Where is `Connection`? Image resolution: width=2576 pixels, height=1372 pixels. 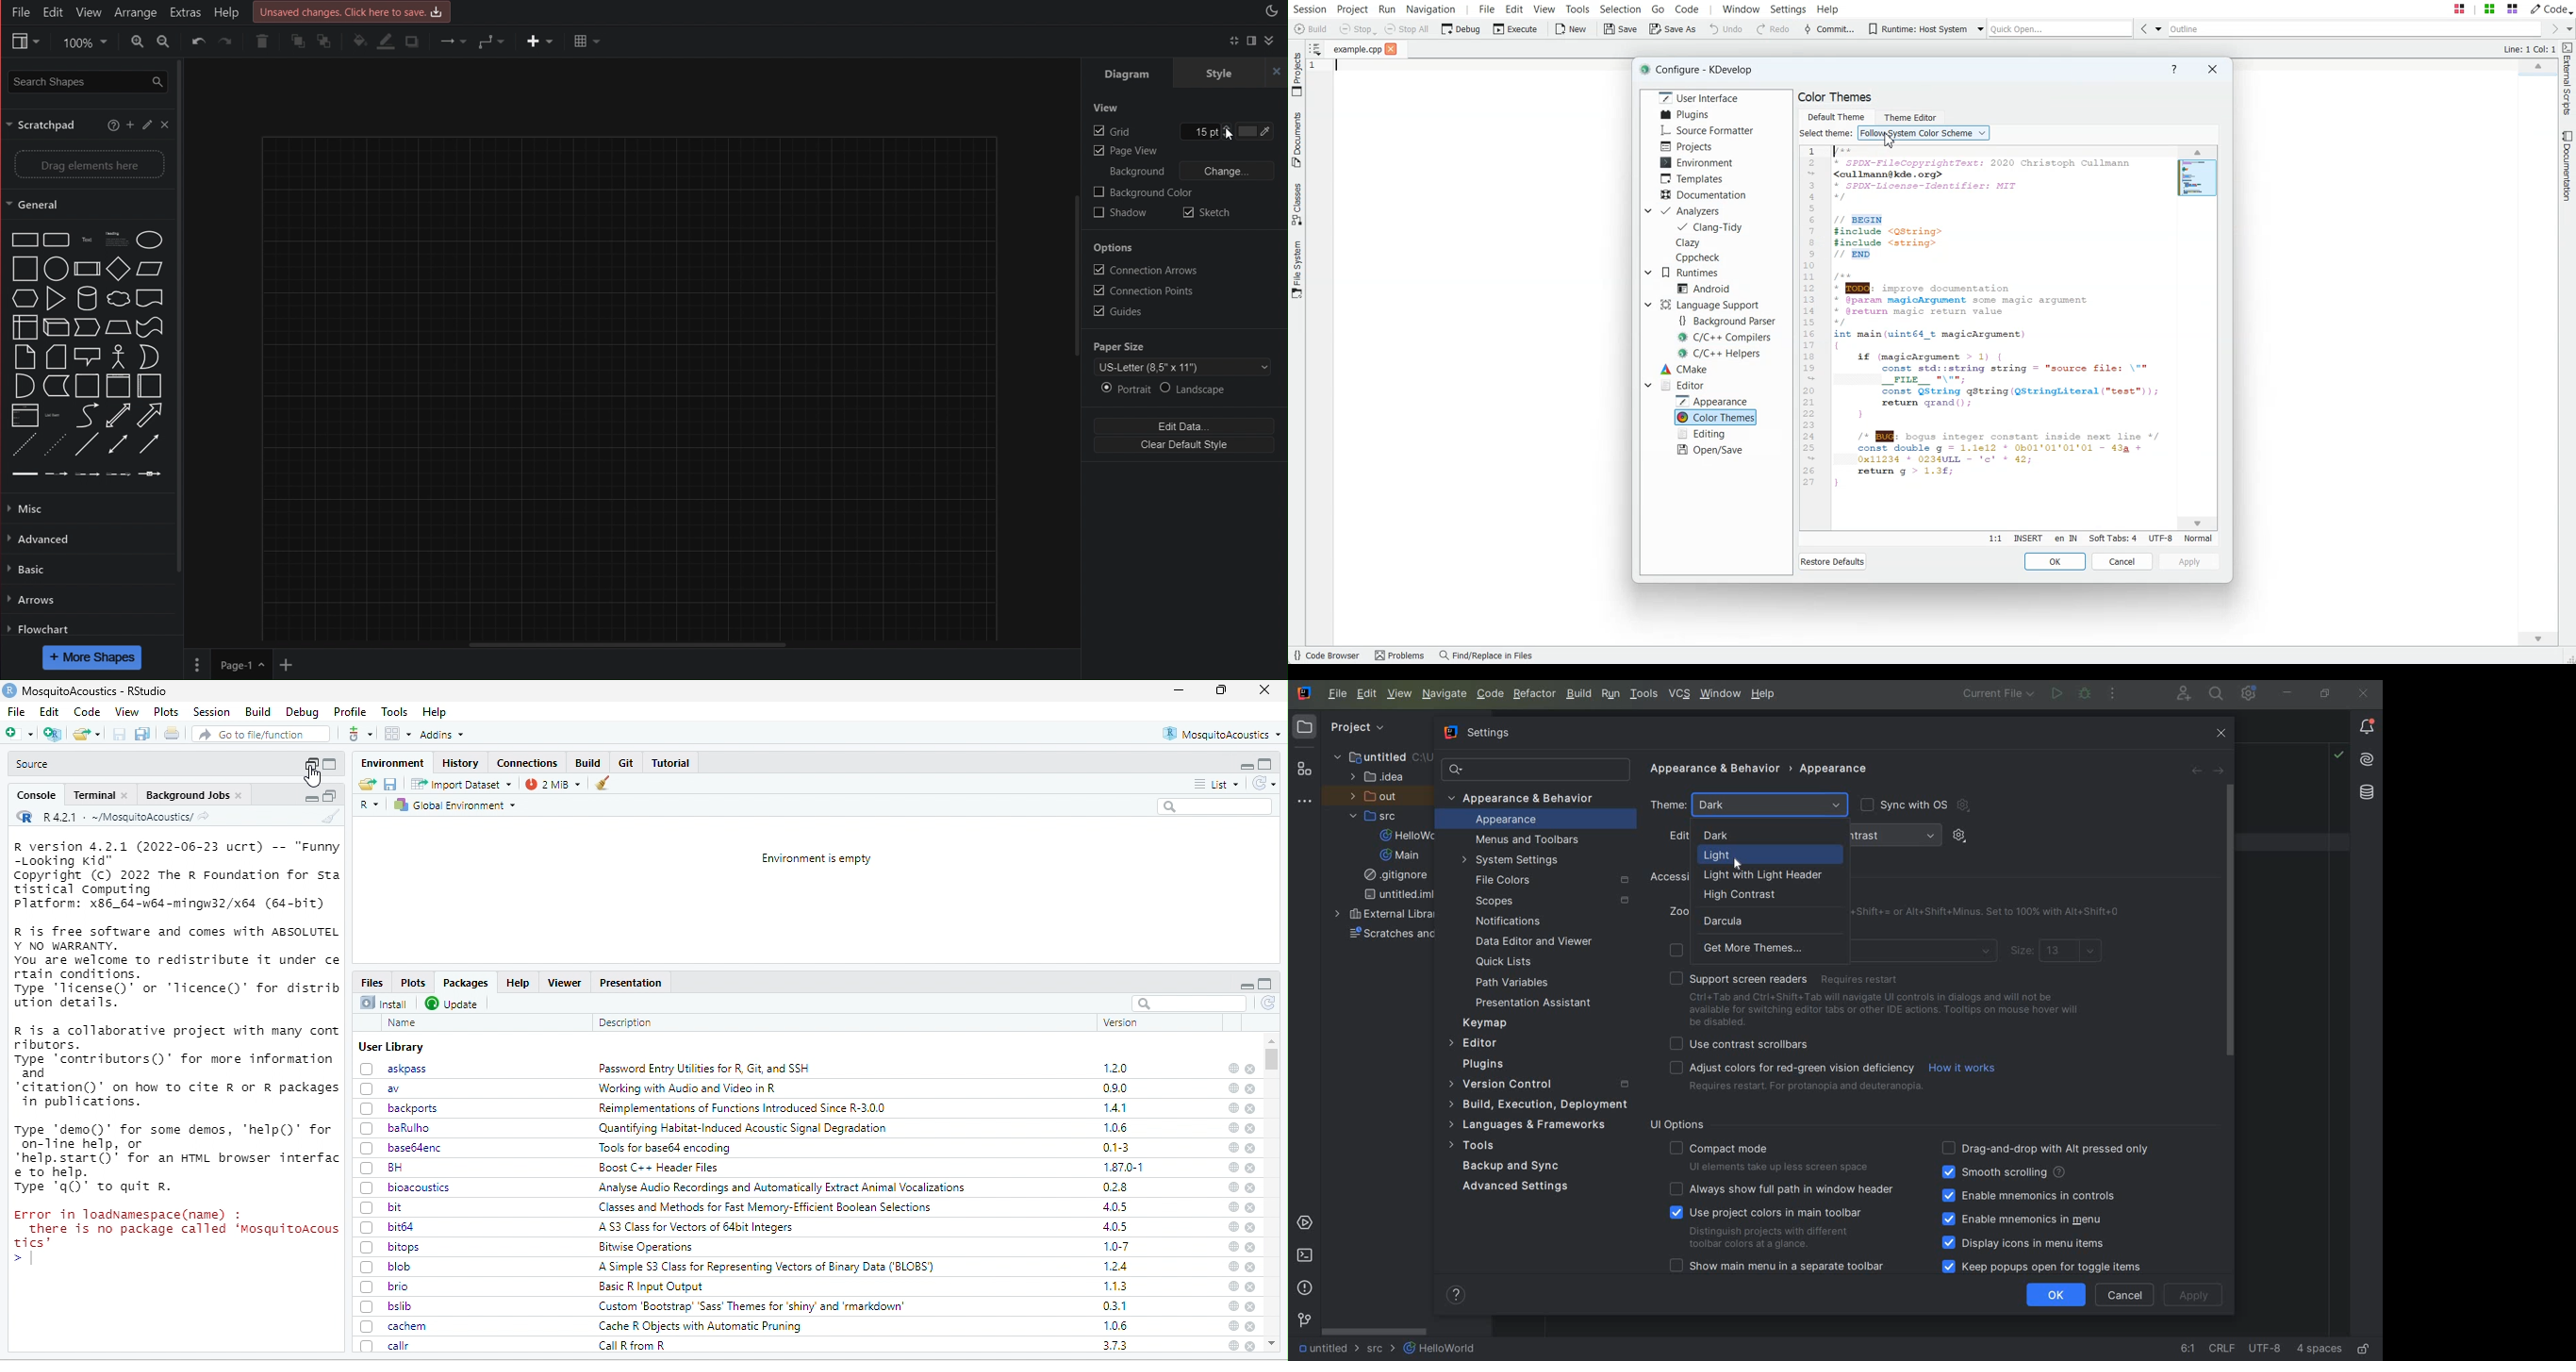
Connection is located at coordinates (450, 42).